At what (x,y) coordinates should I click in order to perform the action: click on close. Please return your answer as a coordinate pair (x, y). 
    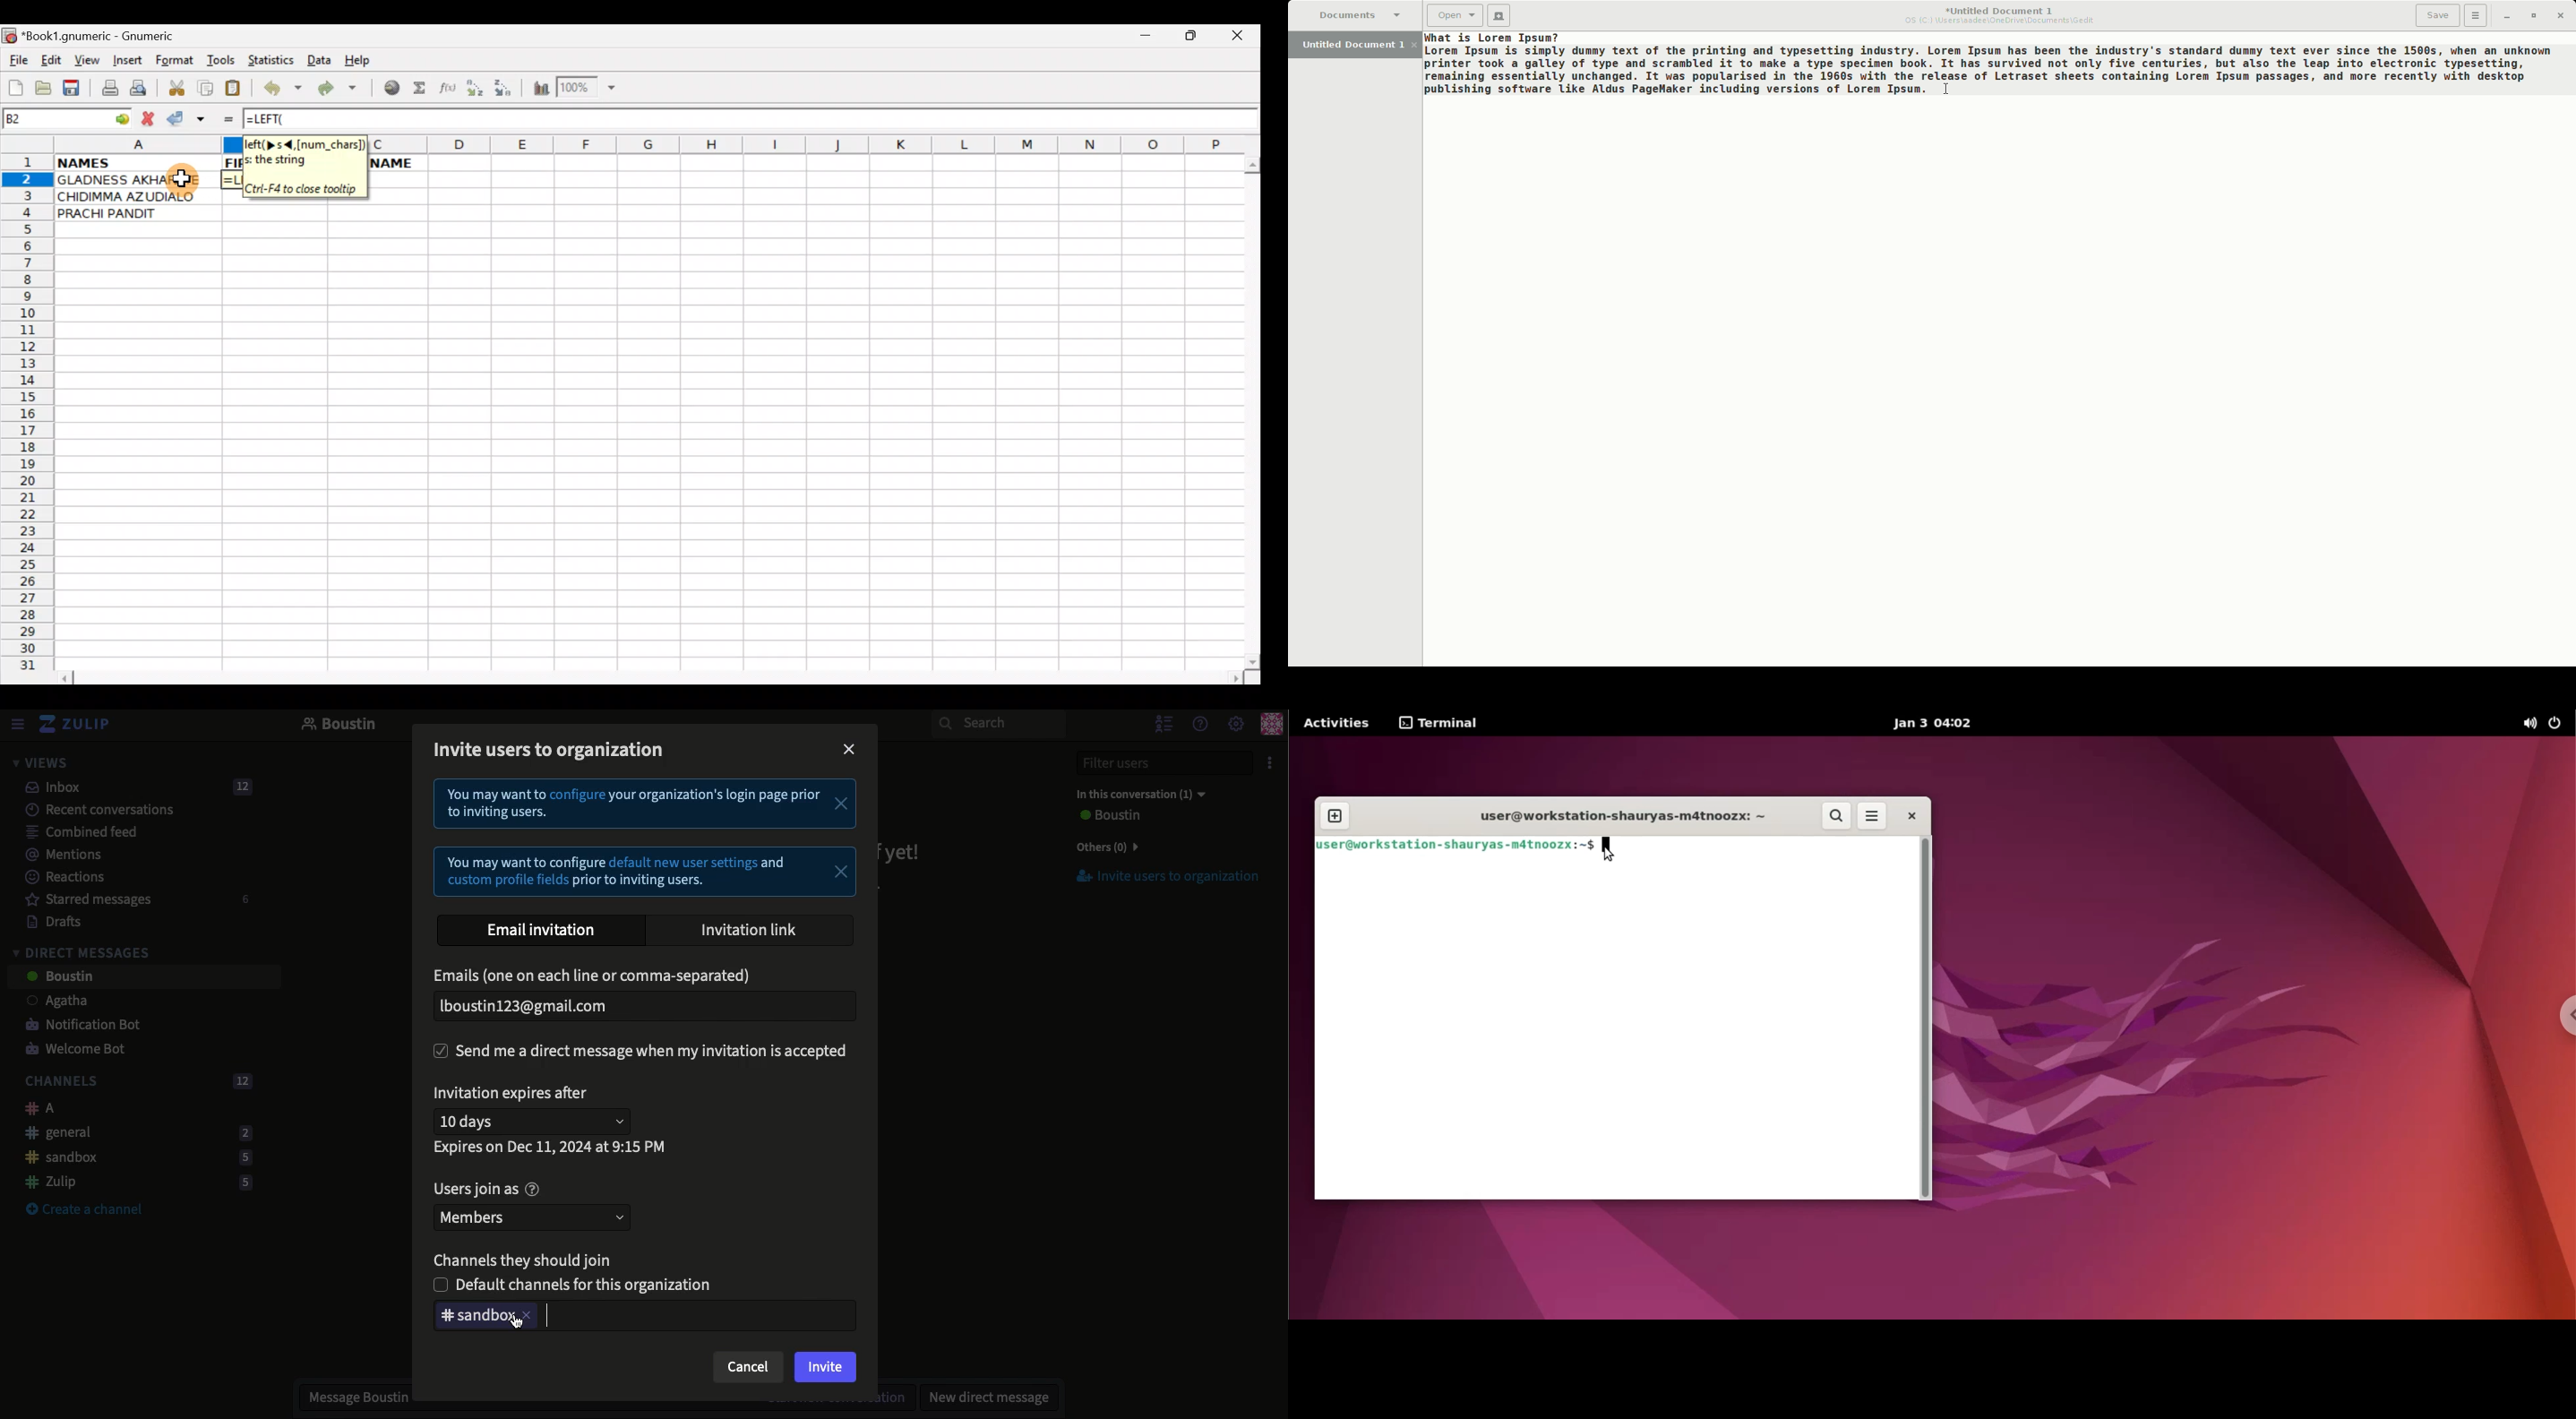
    Looking at the image, I should click on (529, 1316).